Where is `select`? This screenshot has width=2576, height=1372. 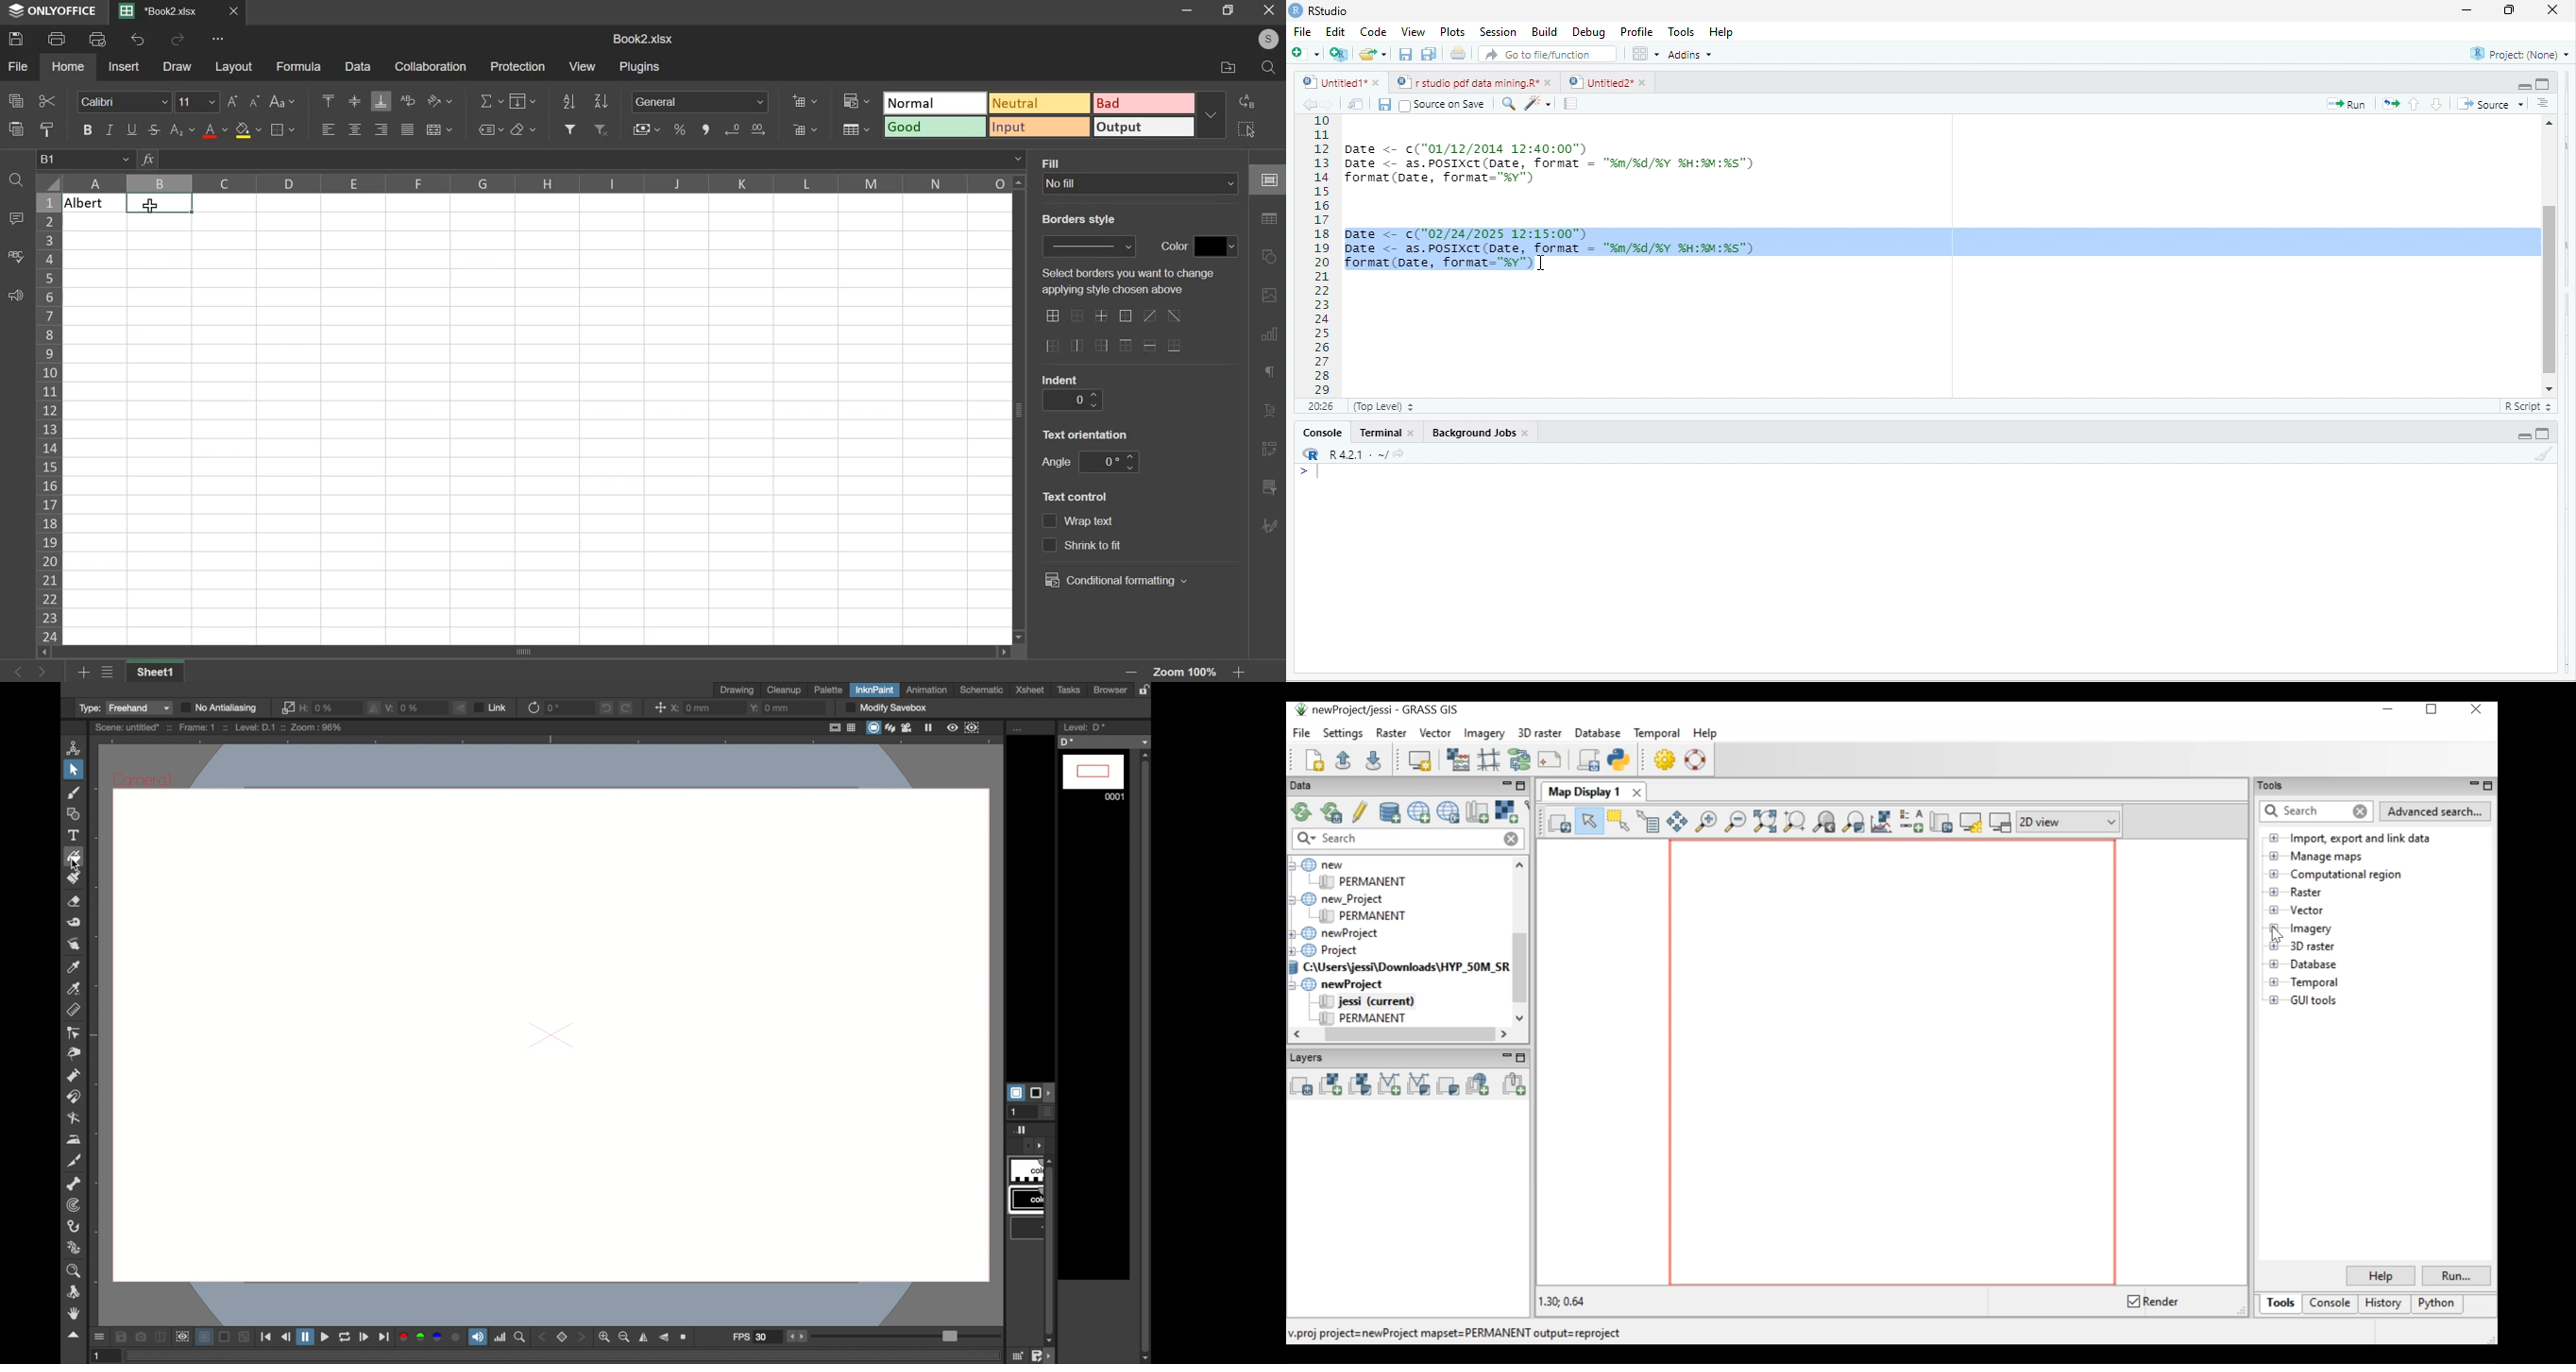 select is located at coordinates (1246, 129).